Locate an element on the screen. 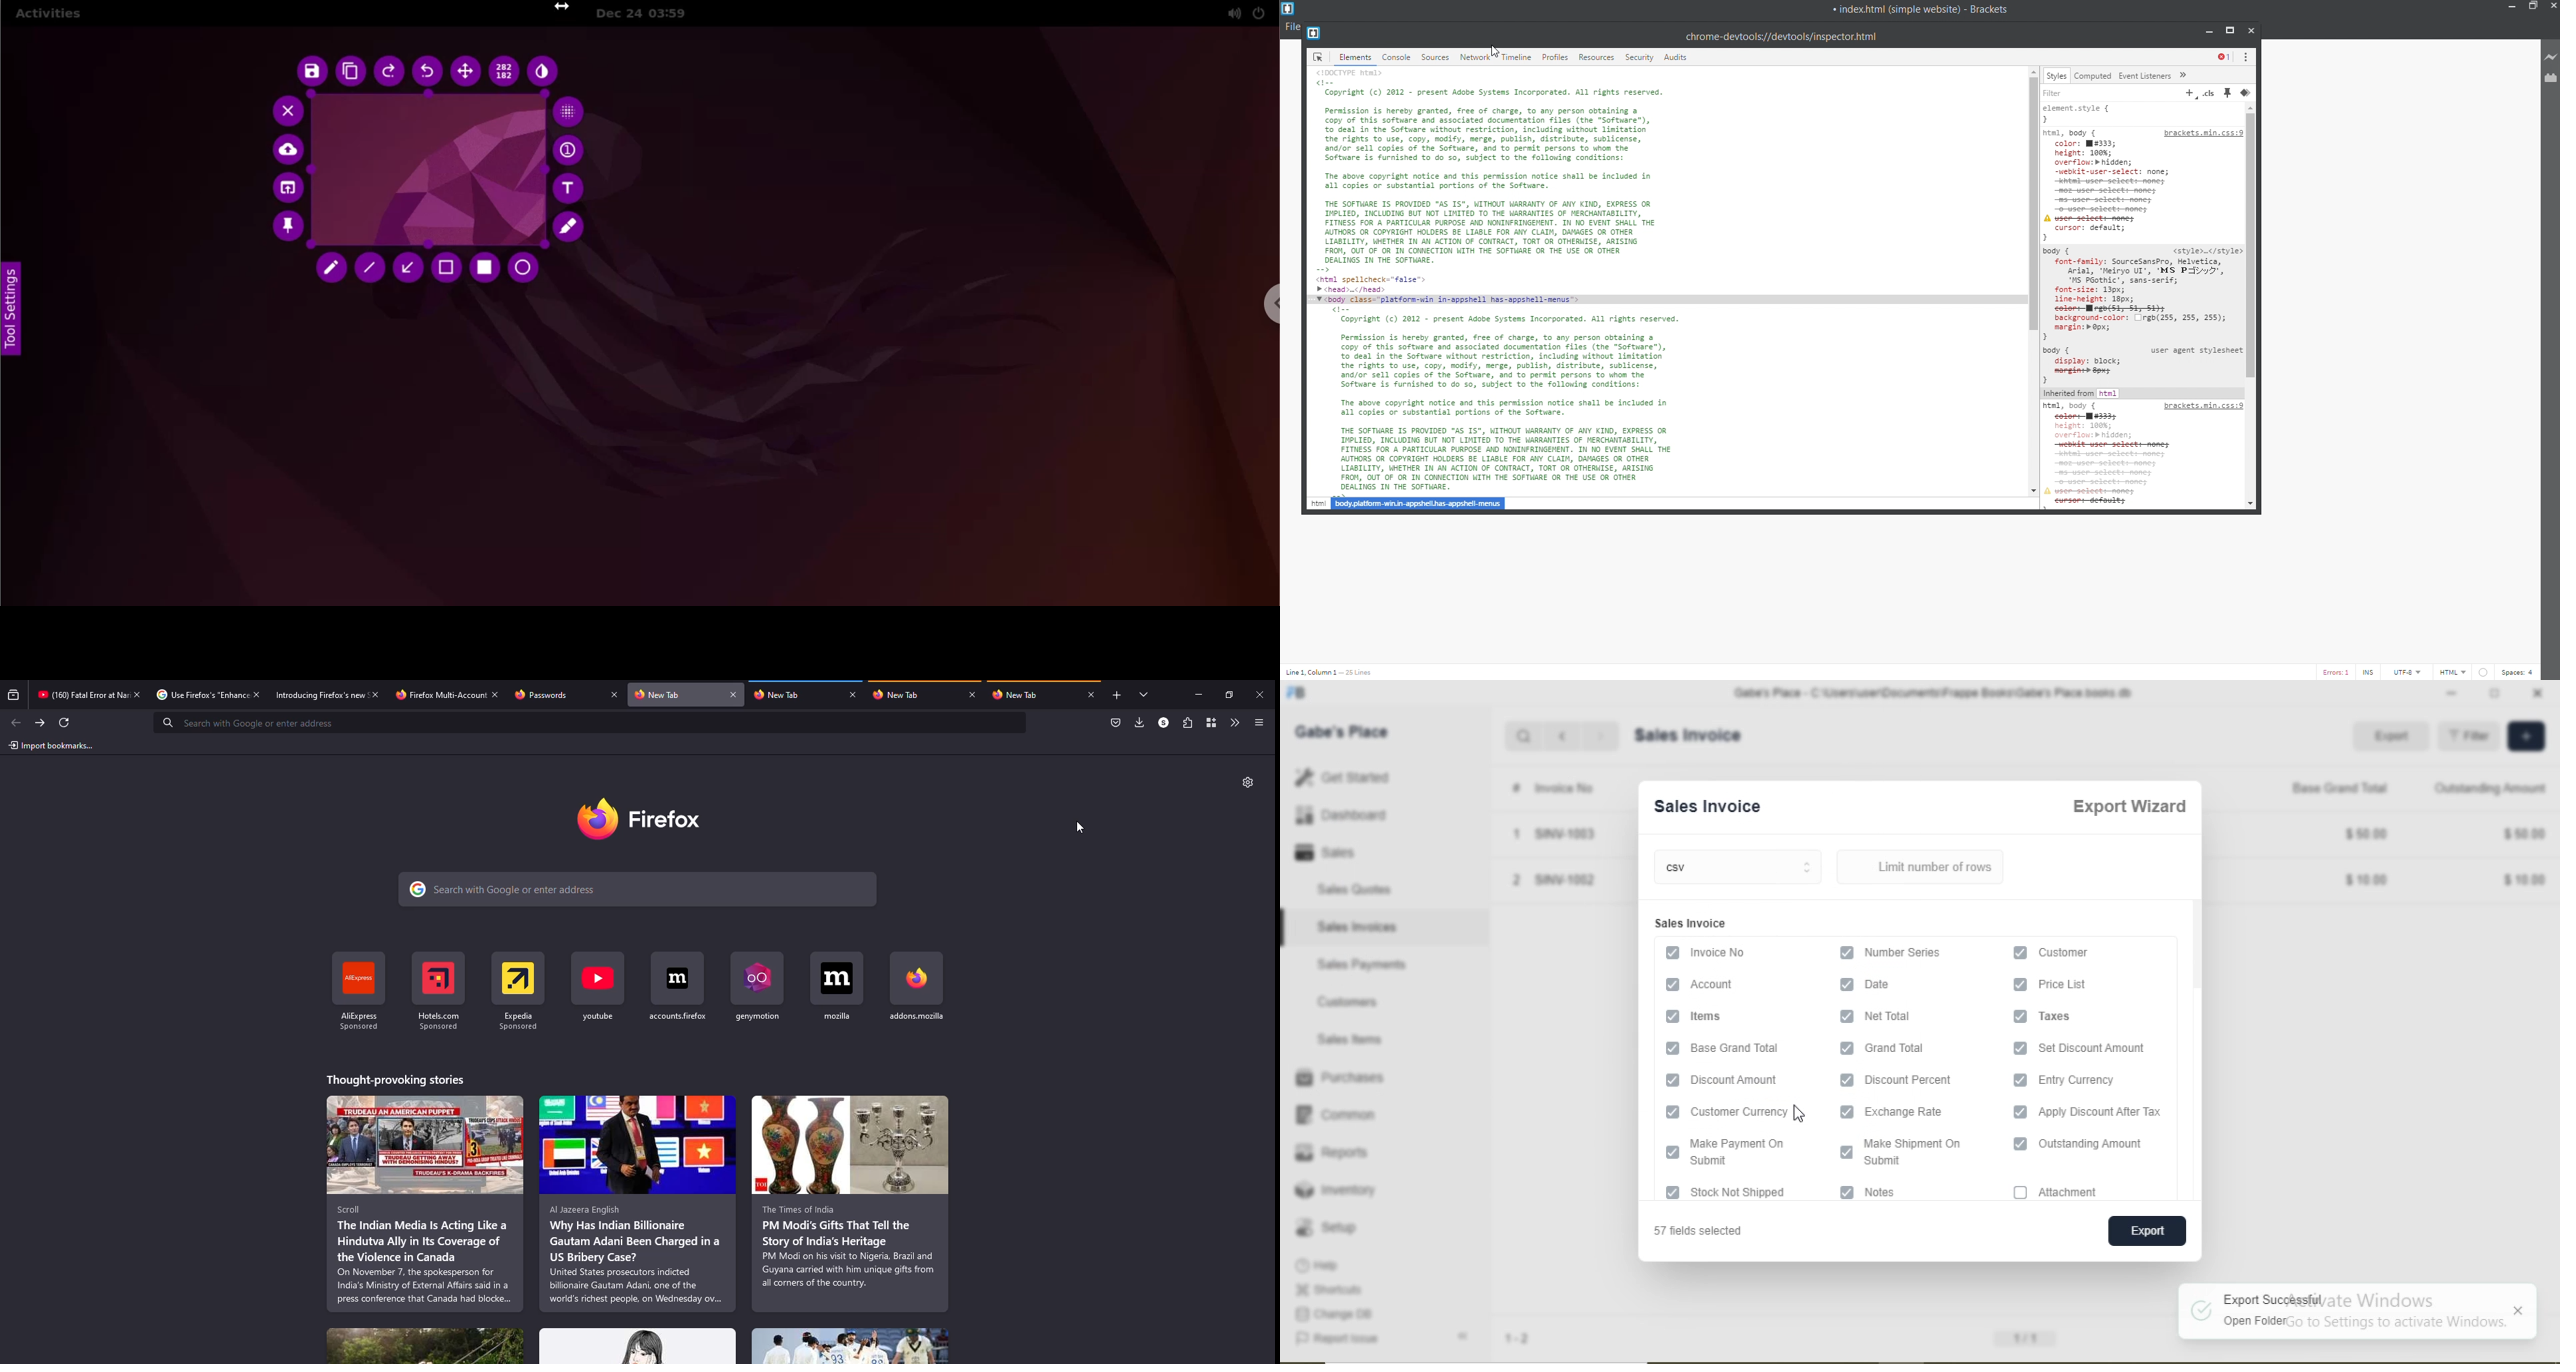 This screenshot has height=1372, width=2576. Export Successful is located at coordinates (2274, 1300).